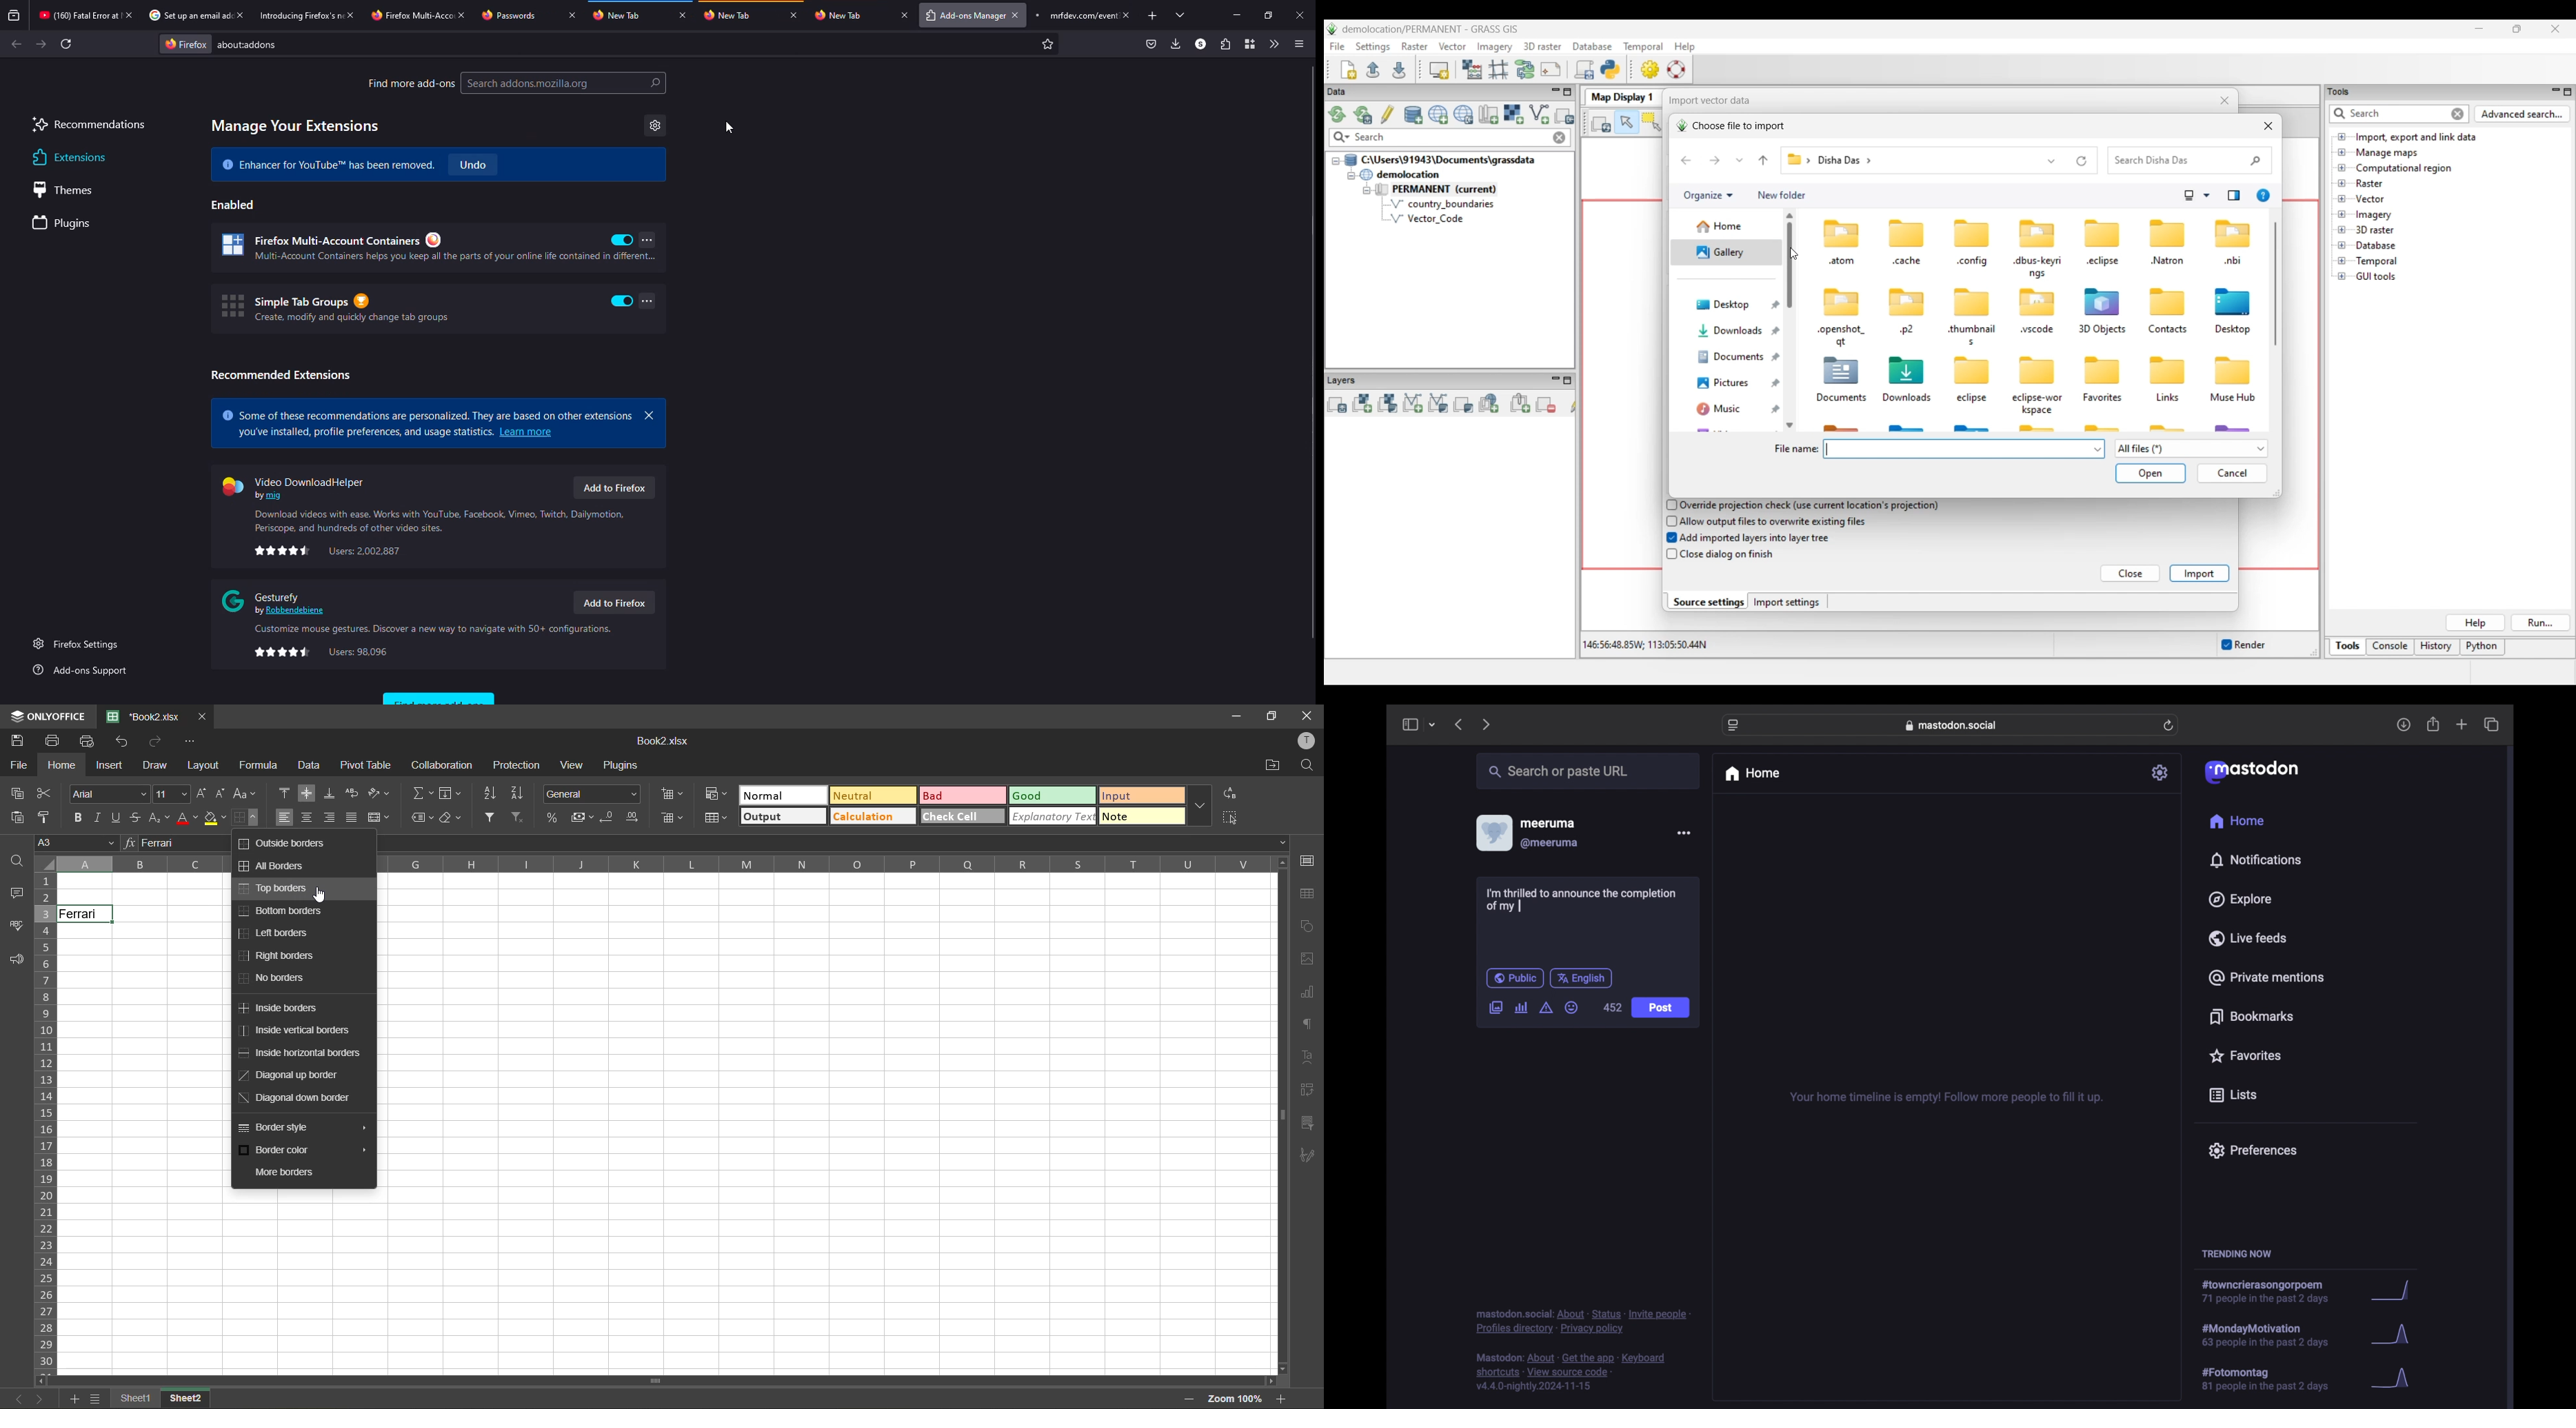  I want to click on menu, so click(1298, 45).